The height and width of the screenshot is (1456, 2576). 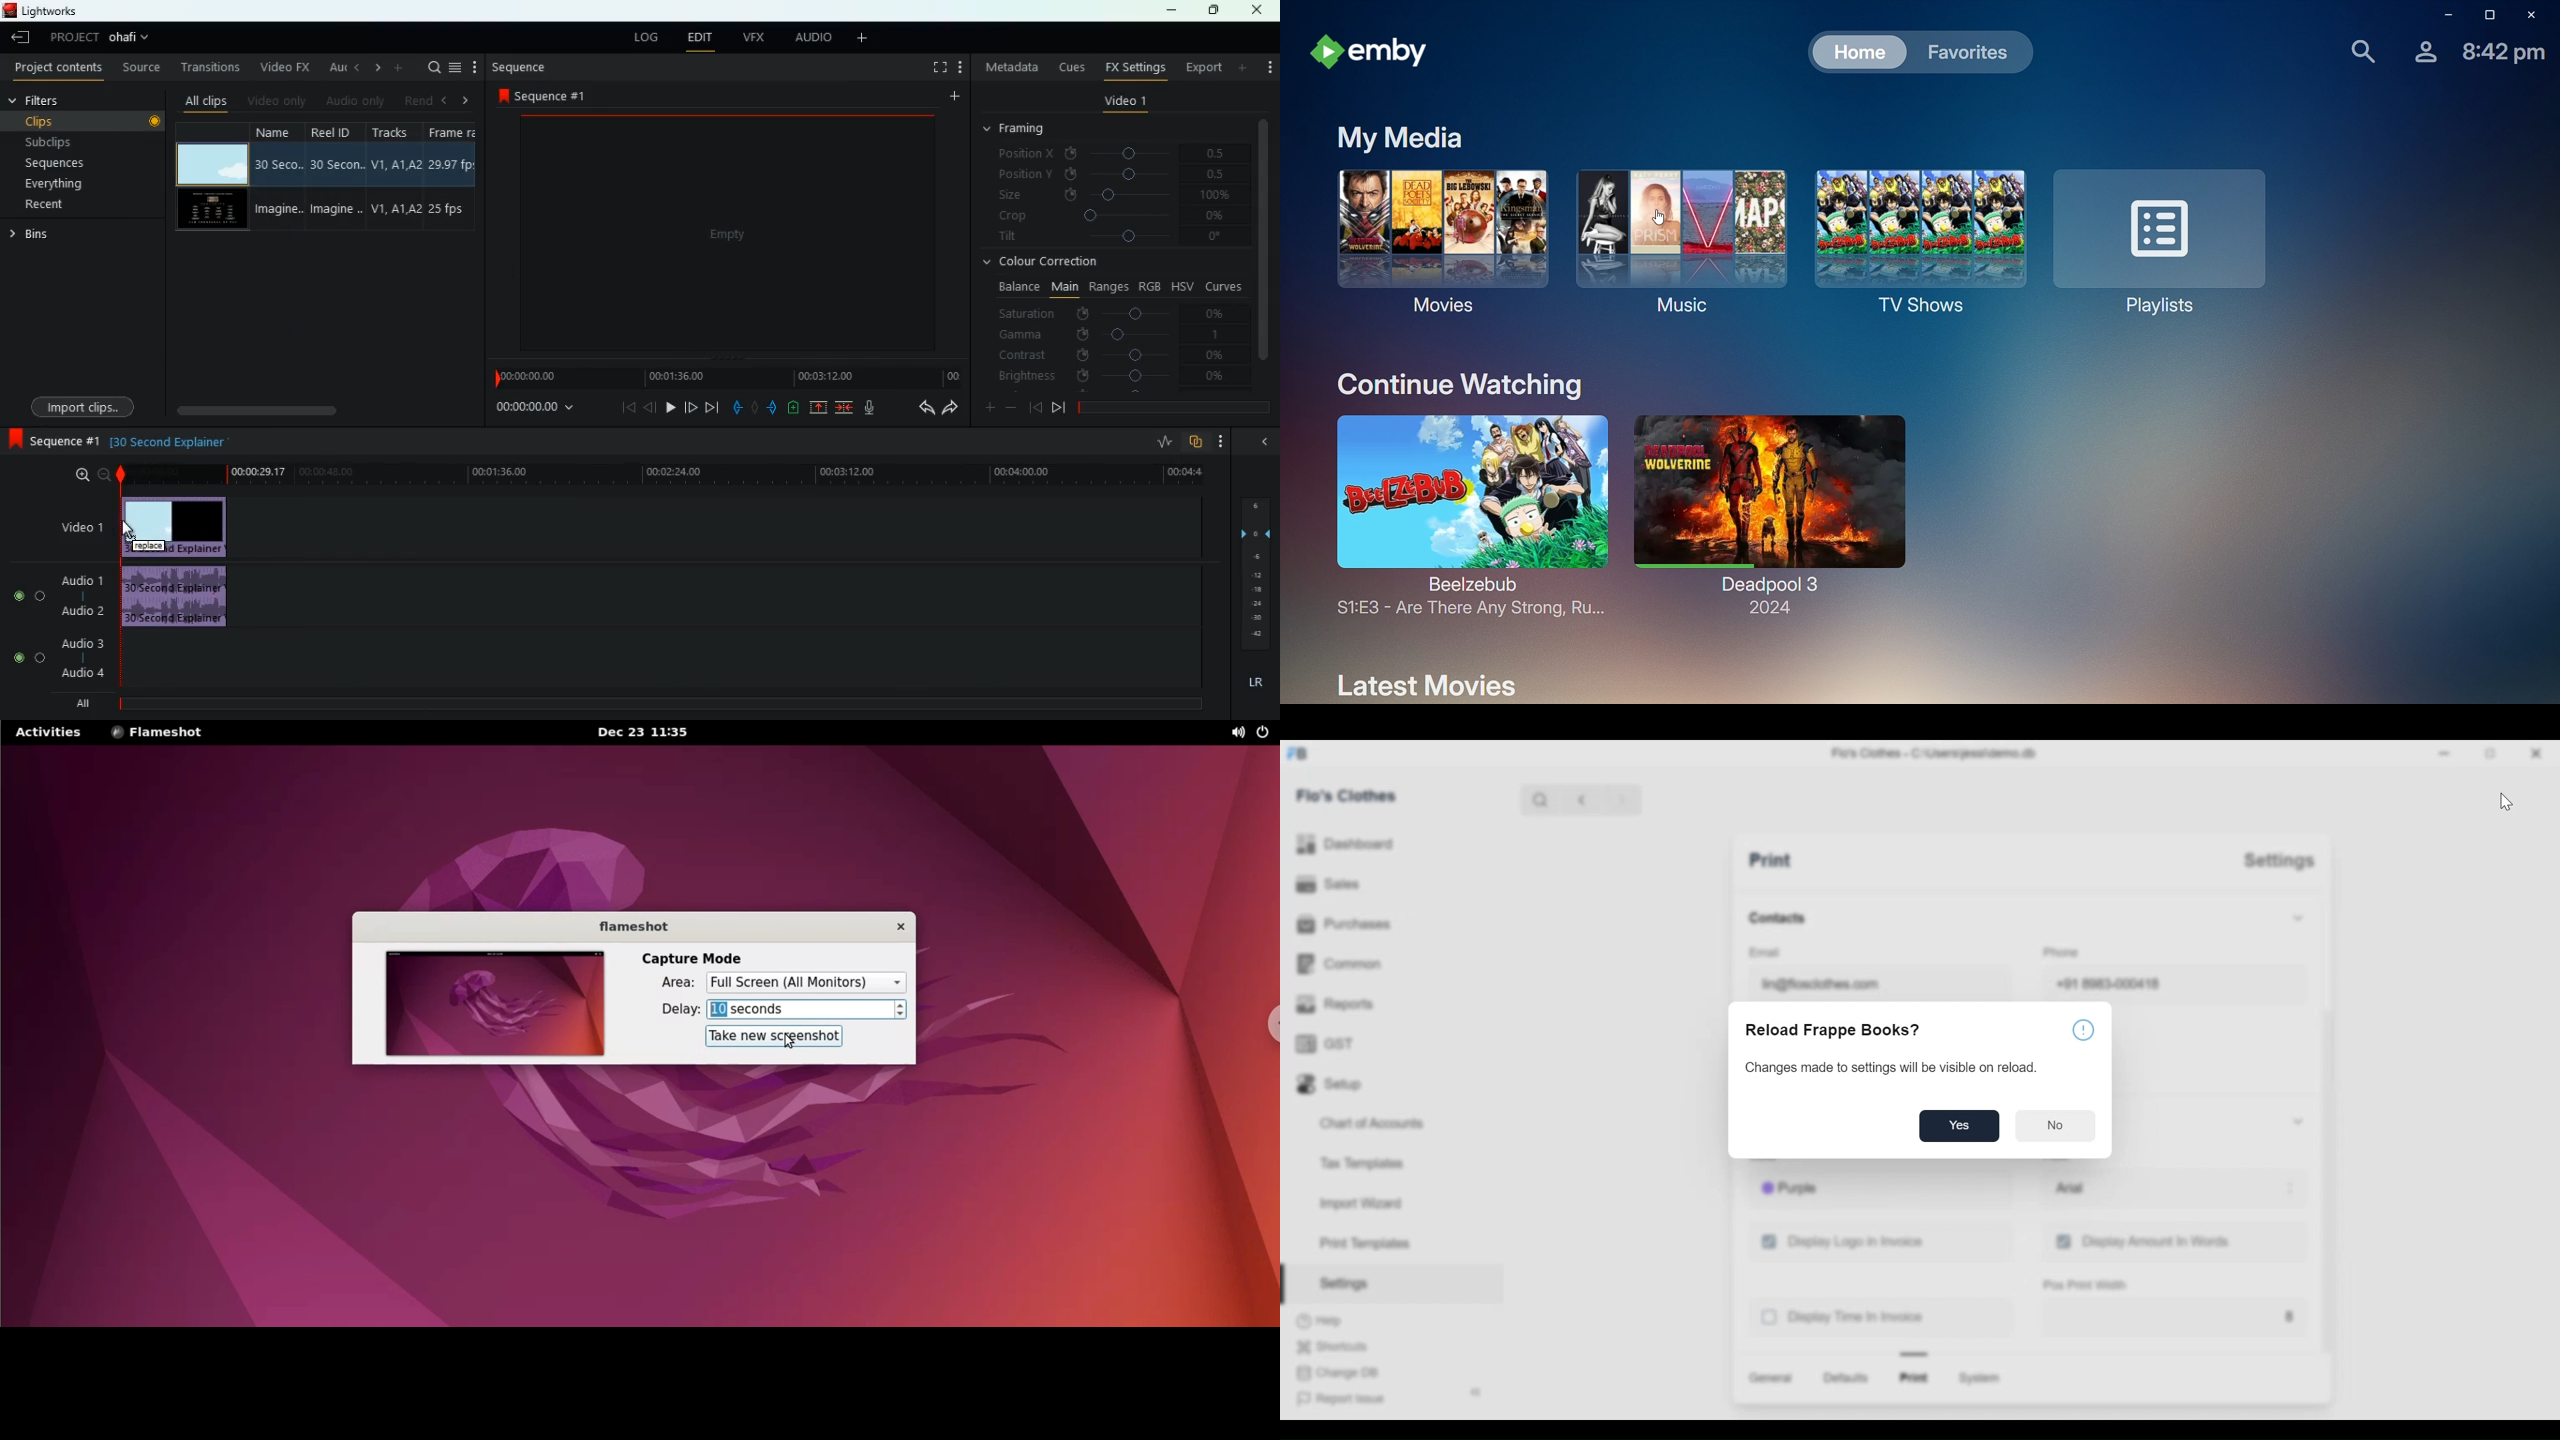 What do you see at coordinates (2504, 53) in the screenshot?
I see `Time` at bounding box center [2504, 53].